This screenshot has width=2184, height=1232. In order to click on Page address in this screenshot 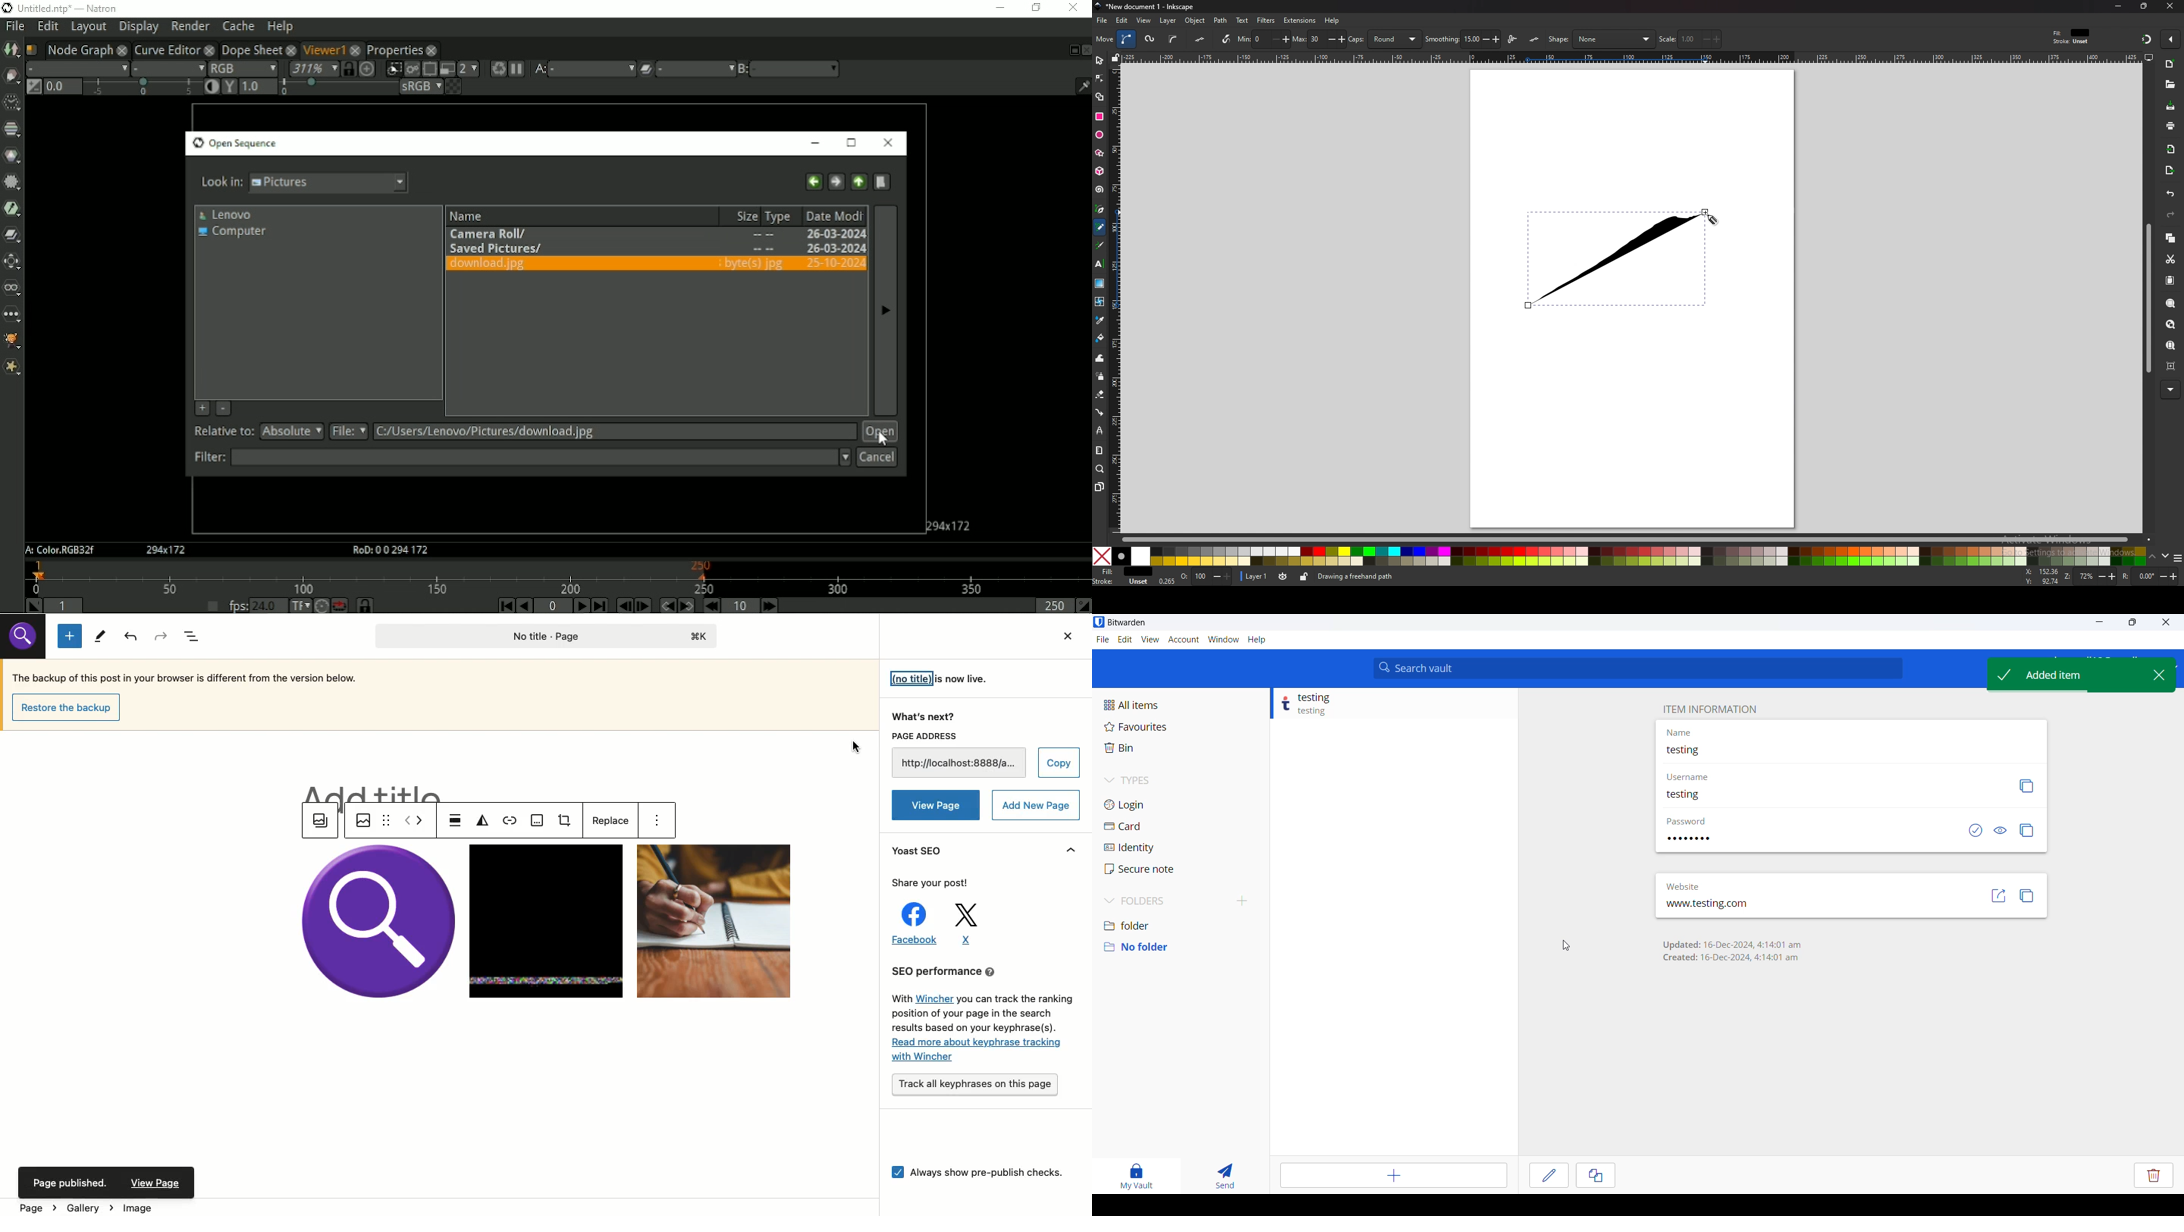, I will do `click(959, 756)`.